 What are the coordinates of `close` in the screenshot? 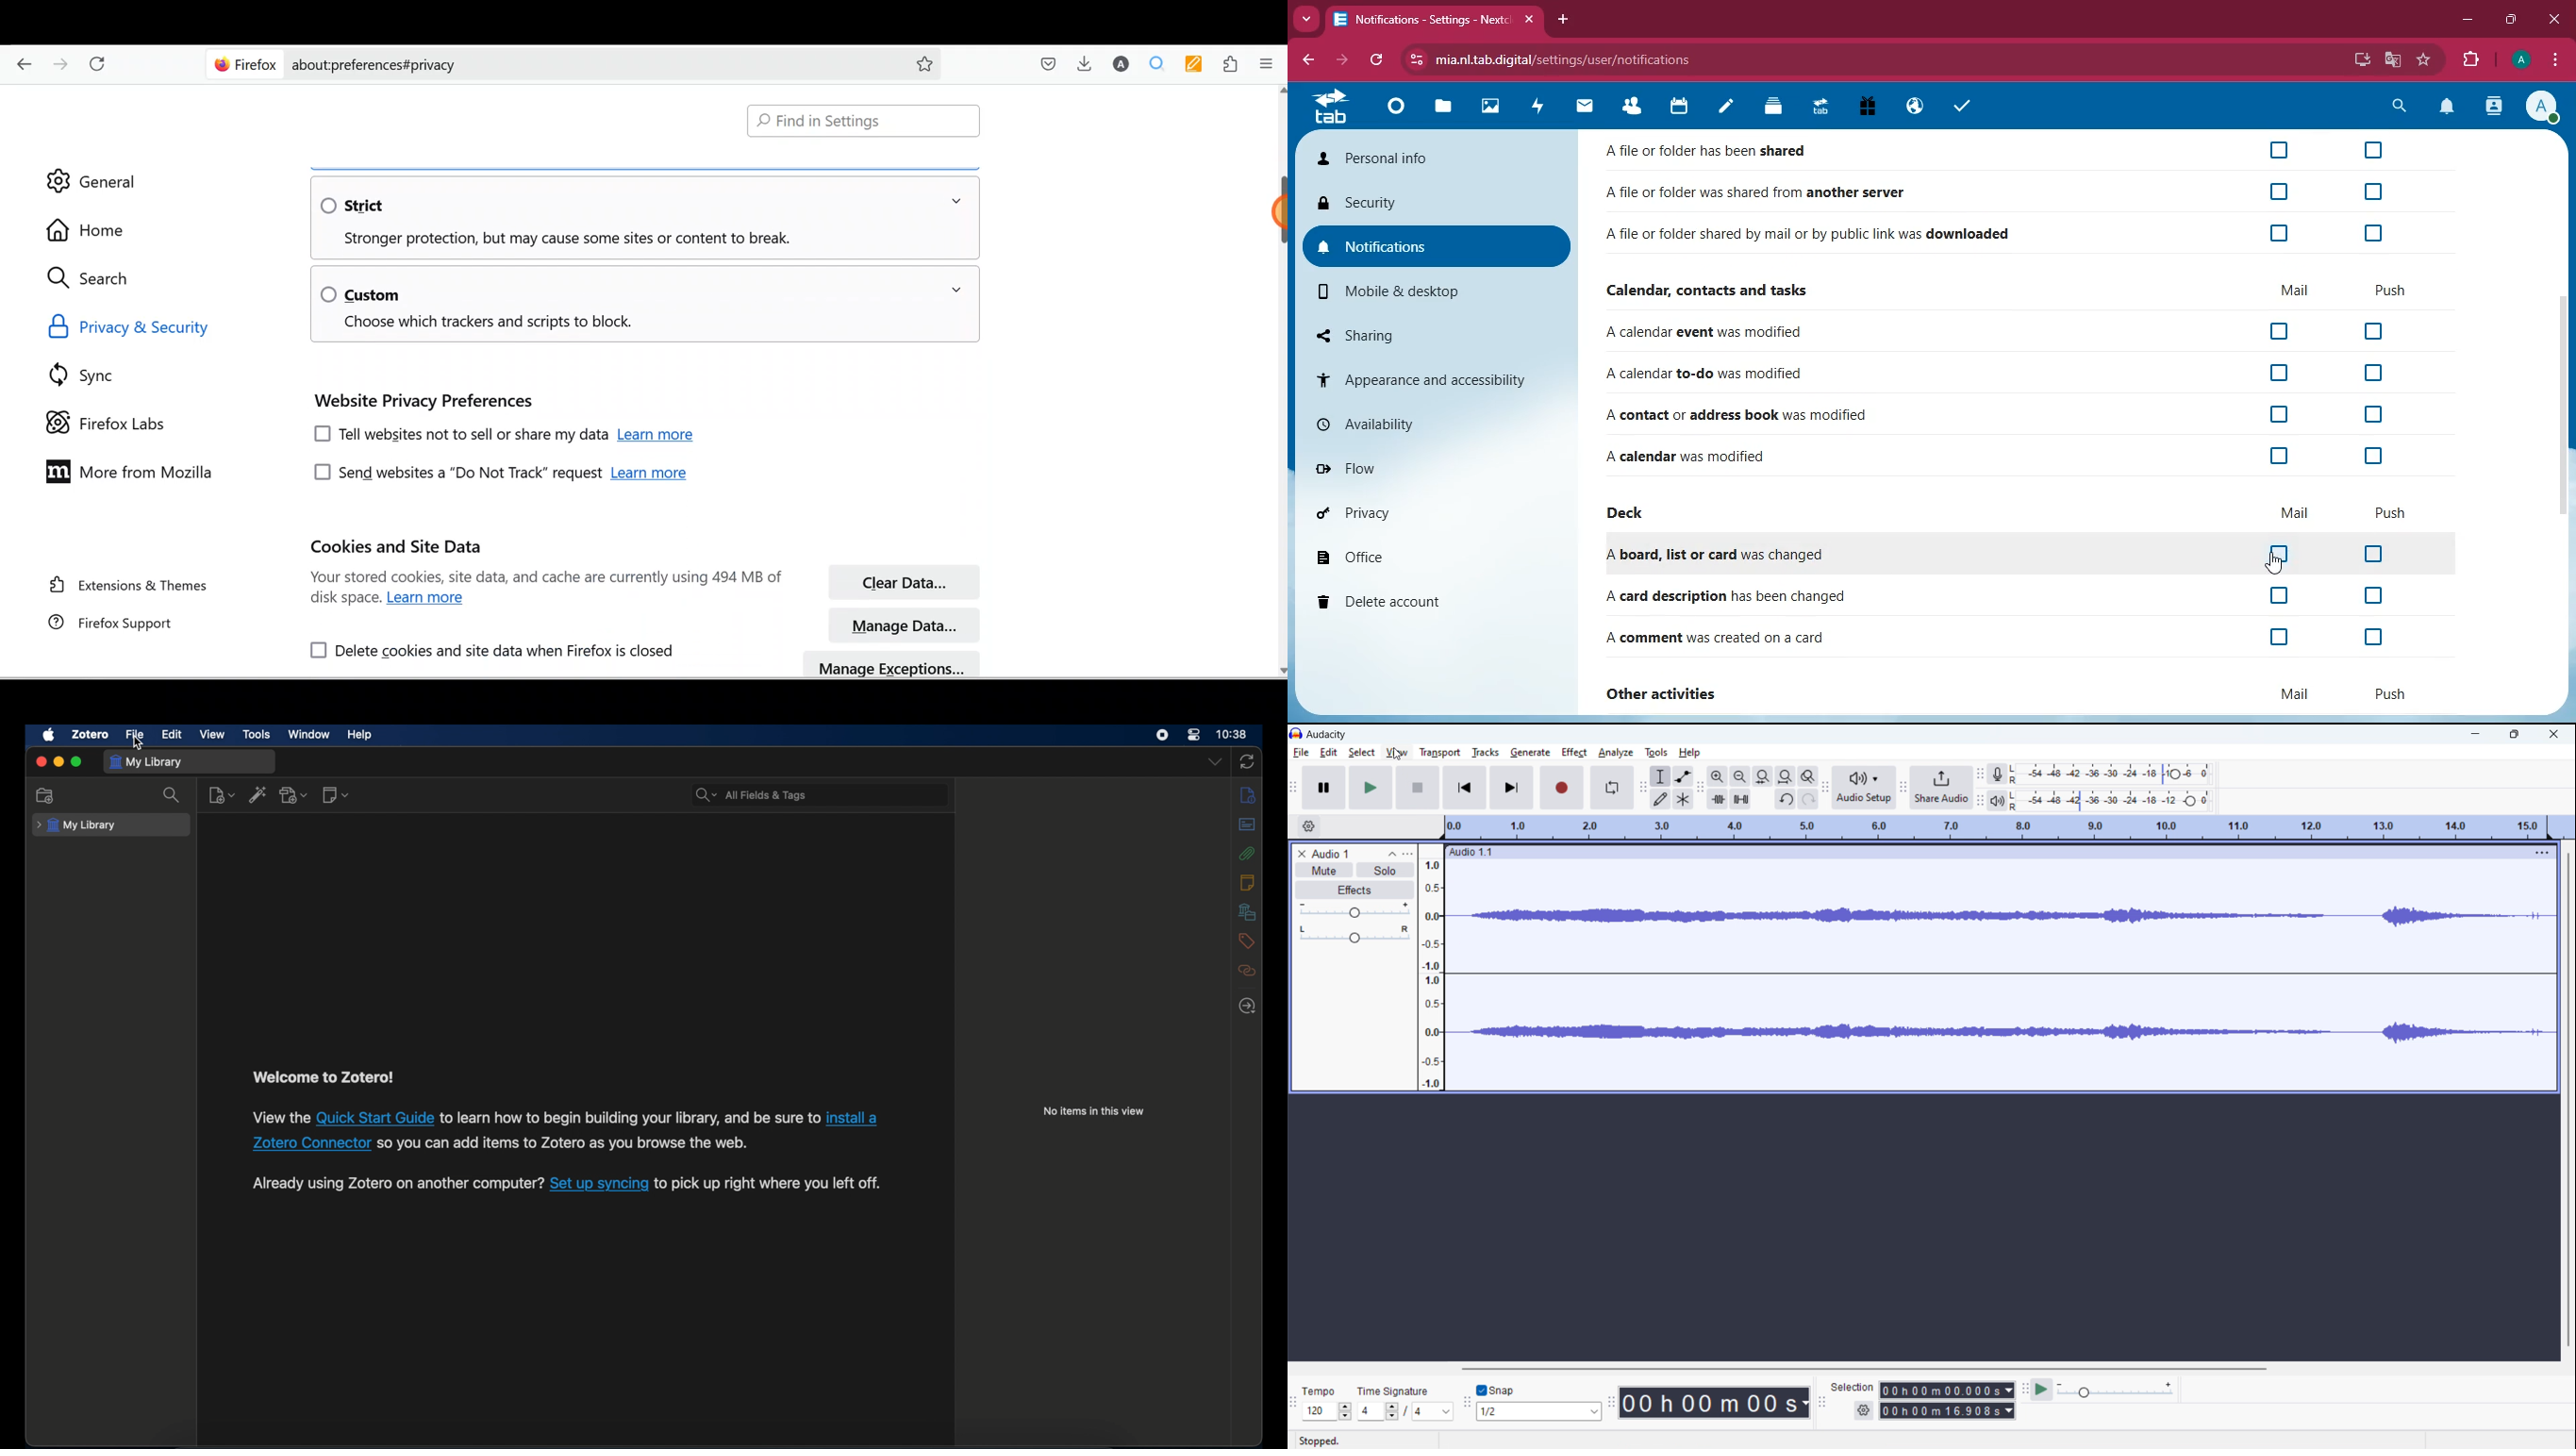 It's located at (1533, 20).